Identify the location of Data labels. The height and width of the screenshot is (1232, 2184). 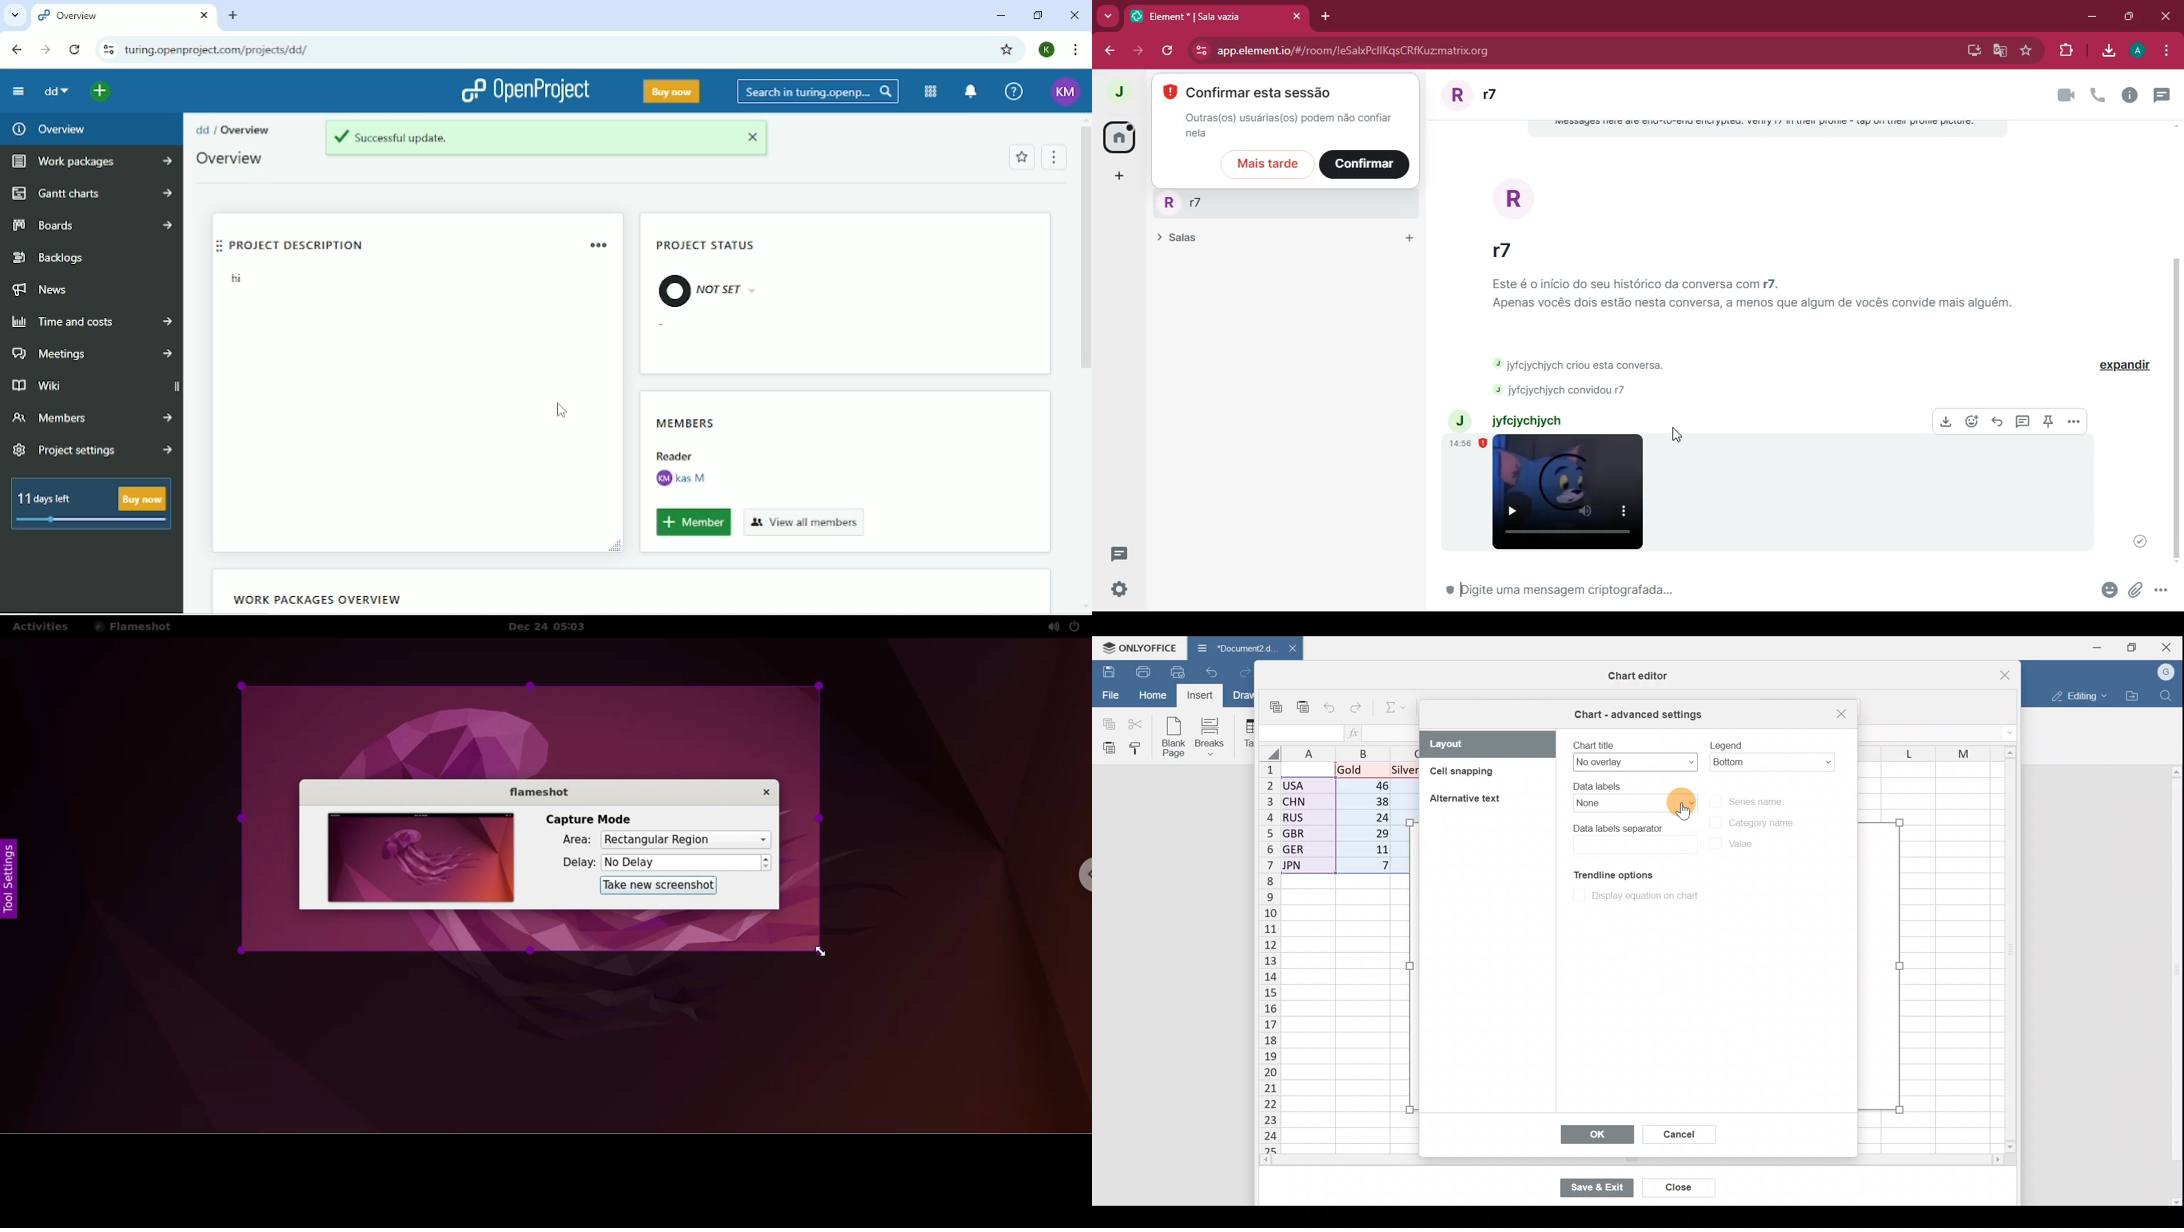
(1628, 797).